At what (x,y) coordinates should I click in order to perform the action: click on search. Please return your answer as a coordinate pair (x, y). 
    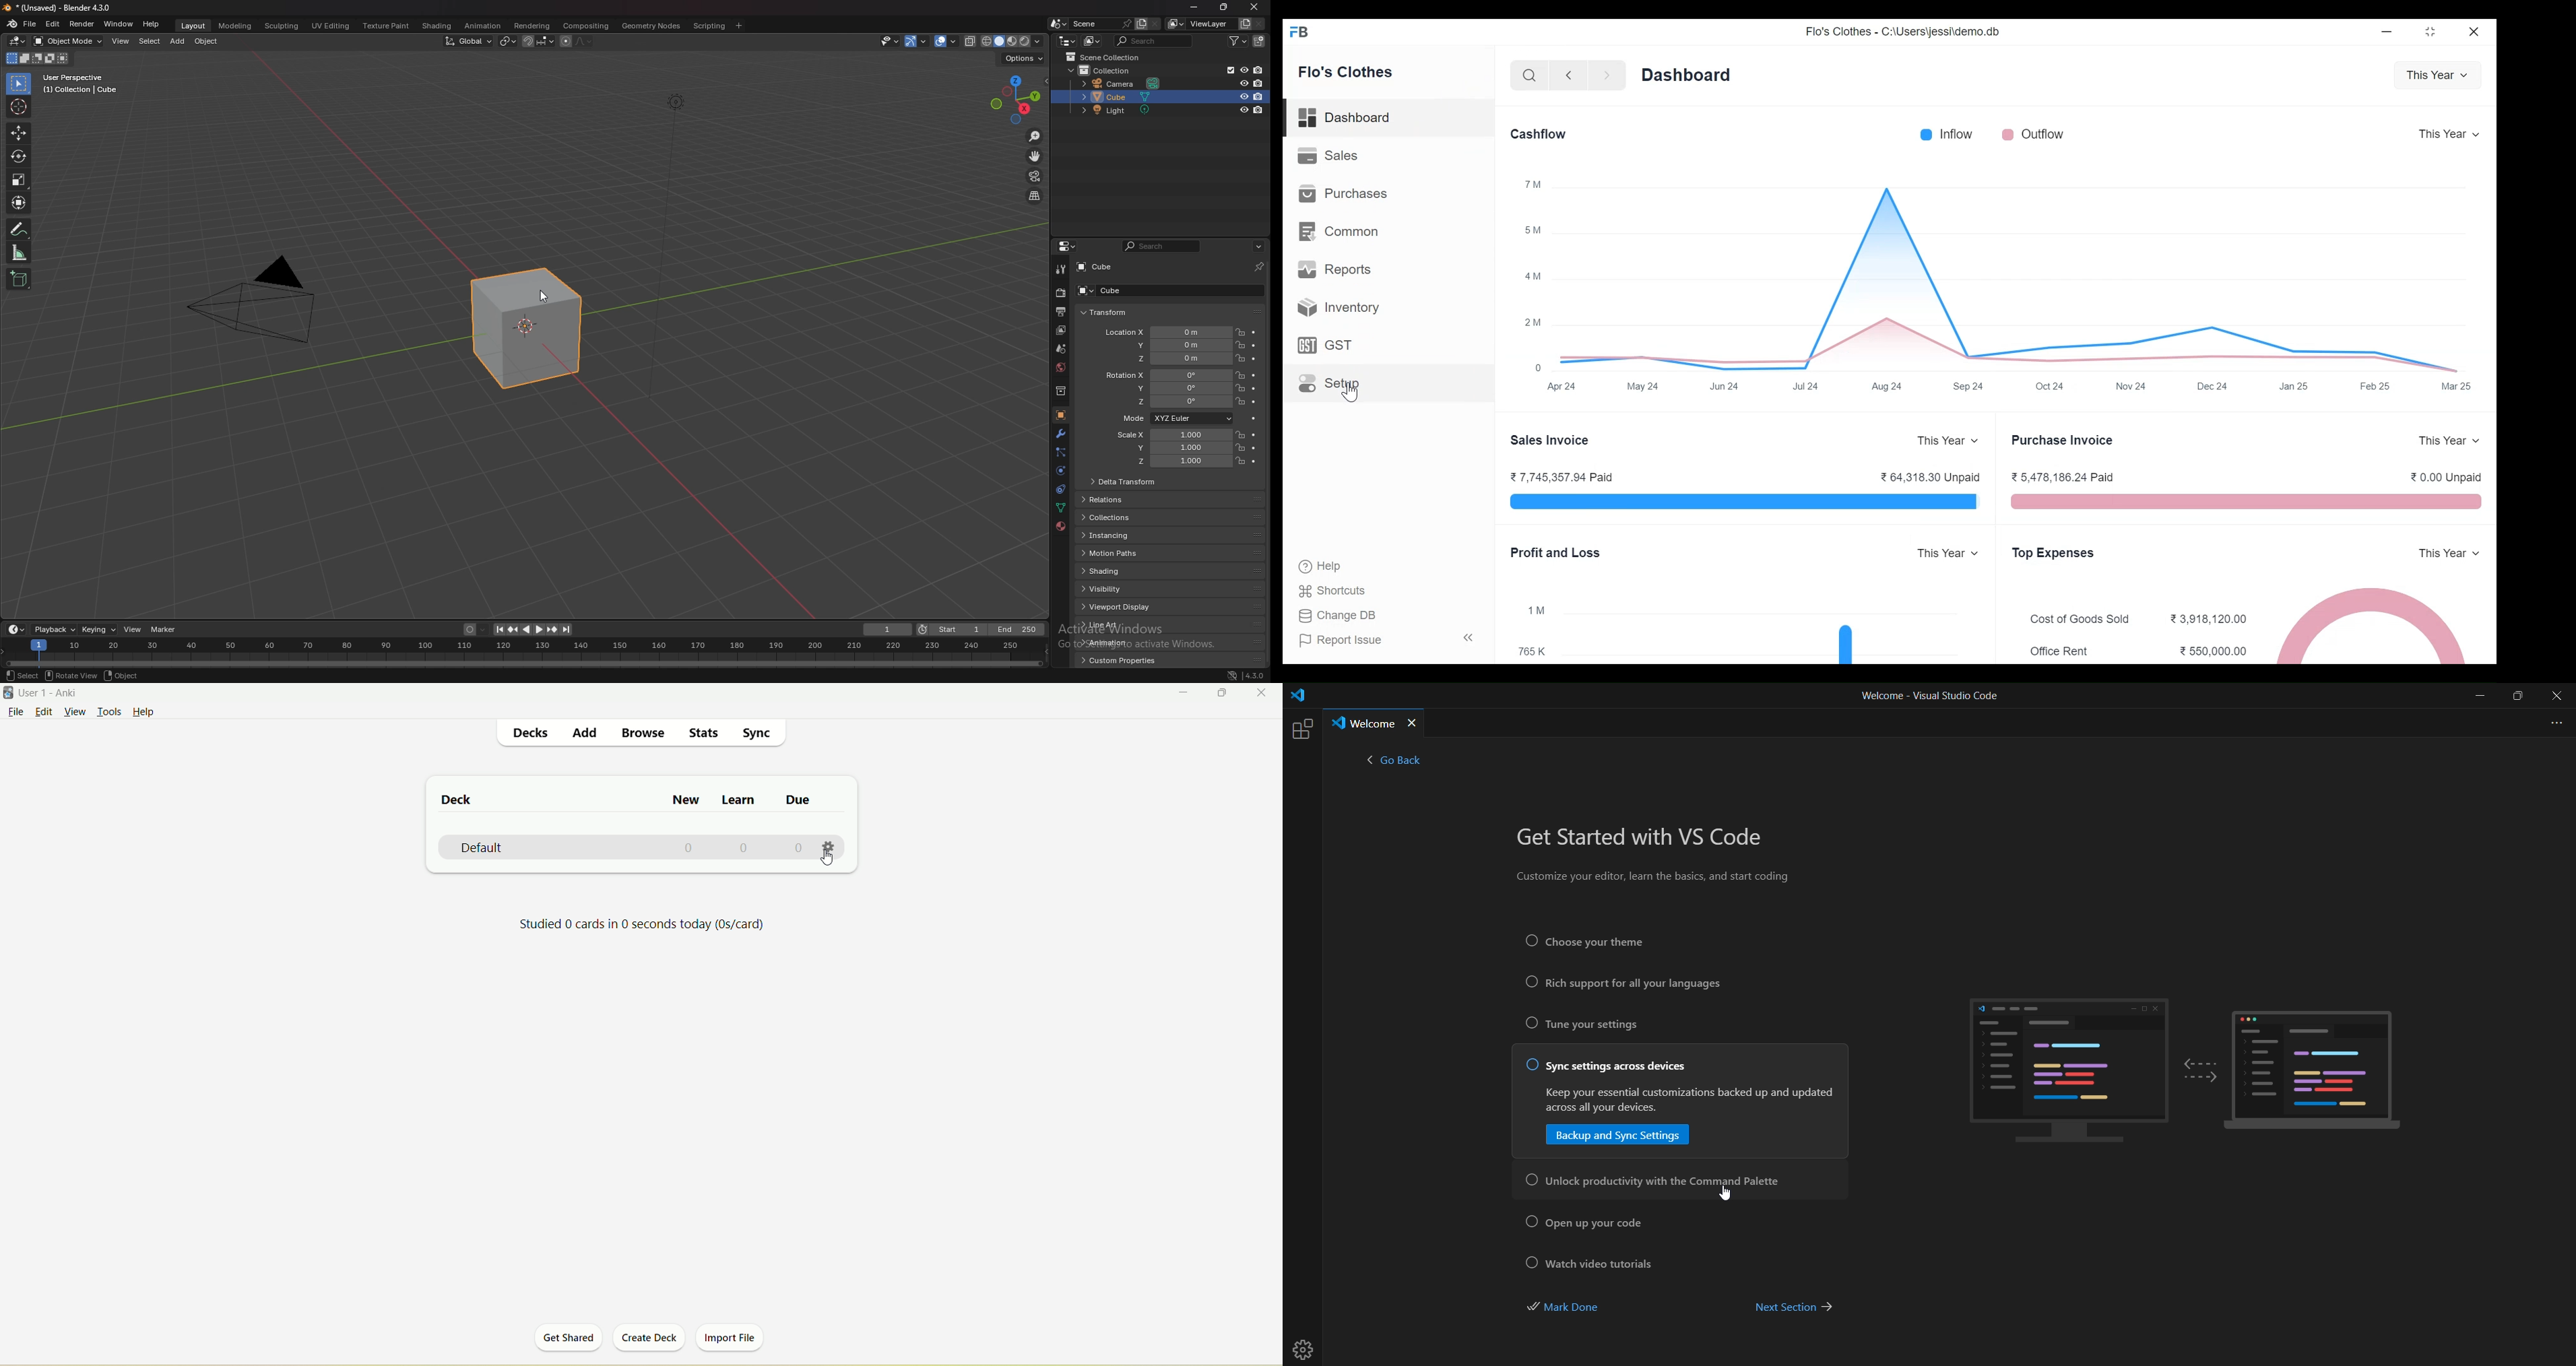
    Looking at the image, I should click on (1161, 246).